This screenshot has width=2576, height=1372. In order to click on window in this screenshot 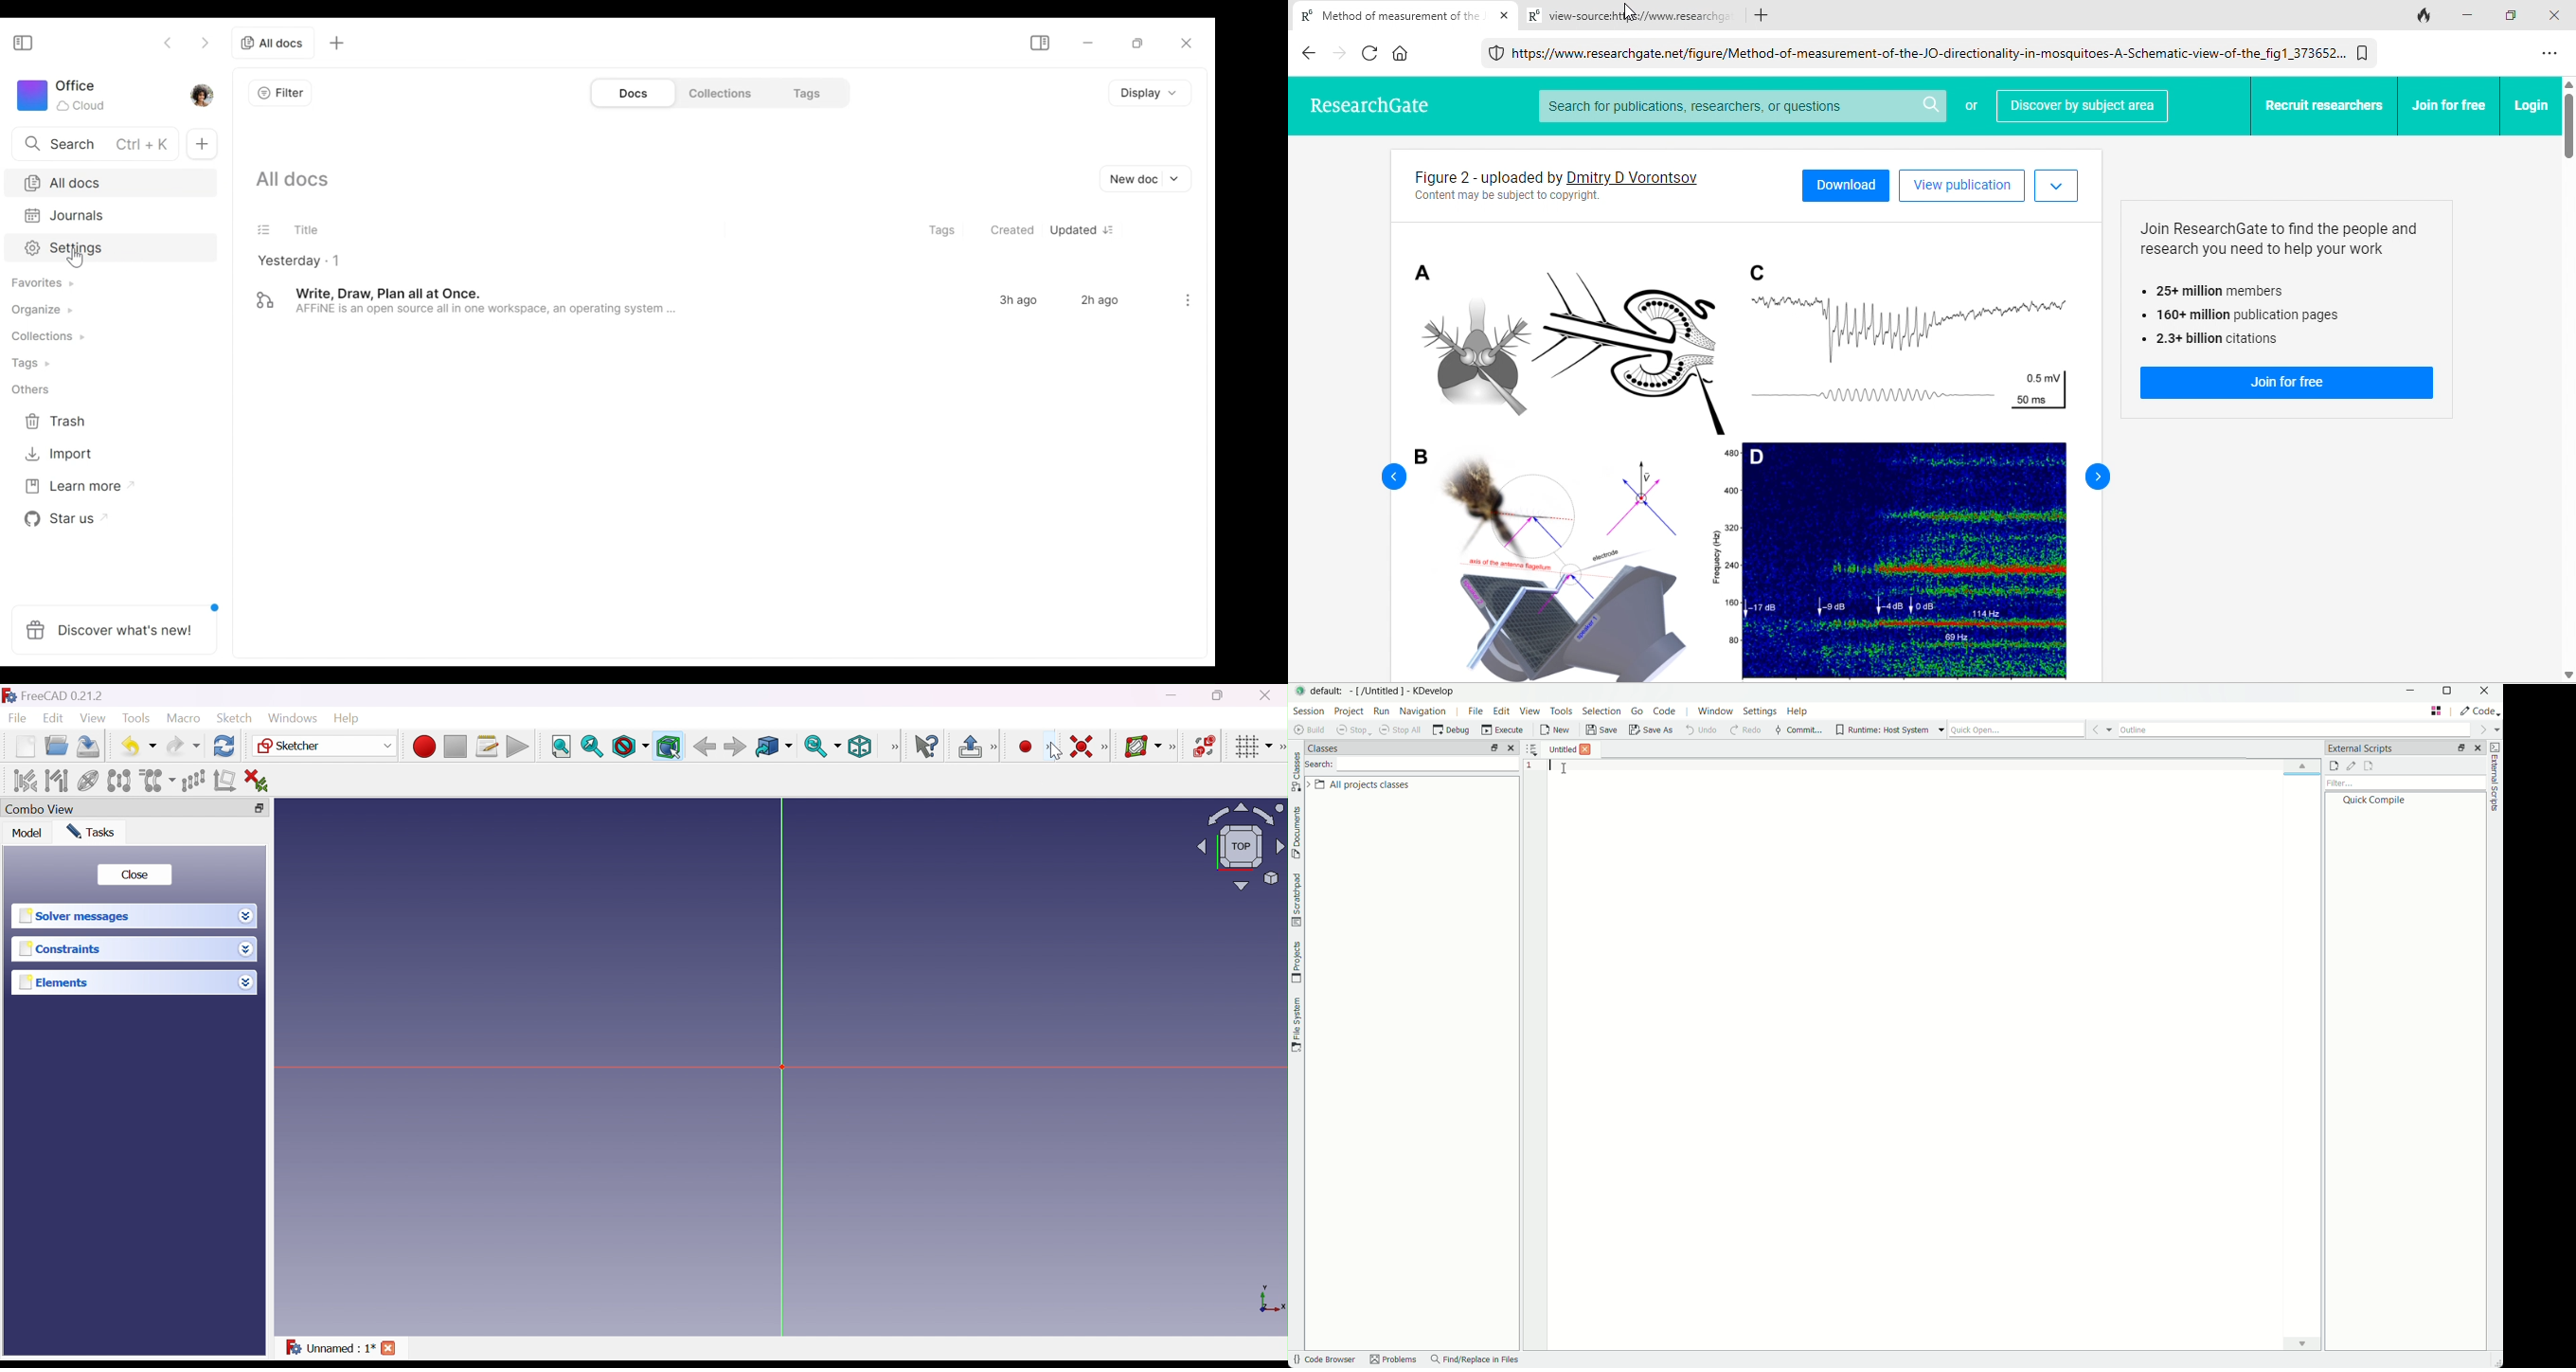, I will do `click(1718, 713)`.